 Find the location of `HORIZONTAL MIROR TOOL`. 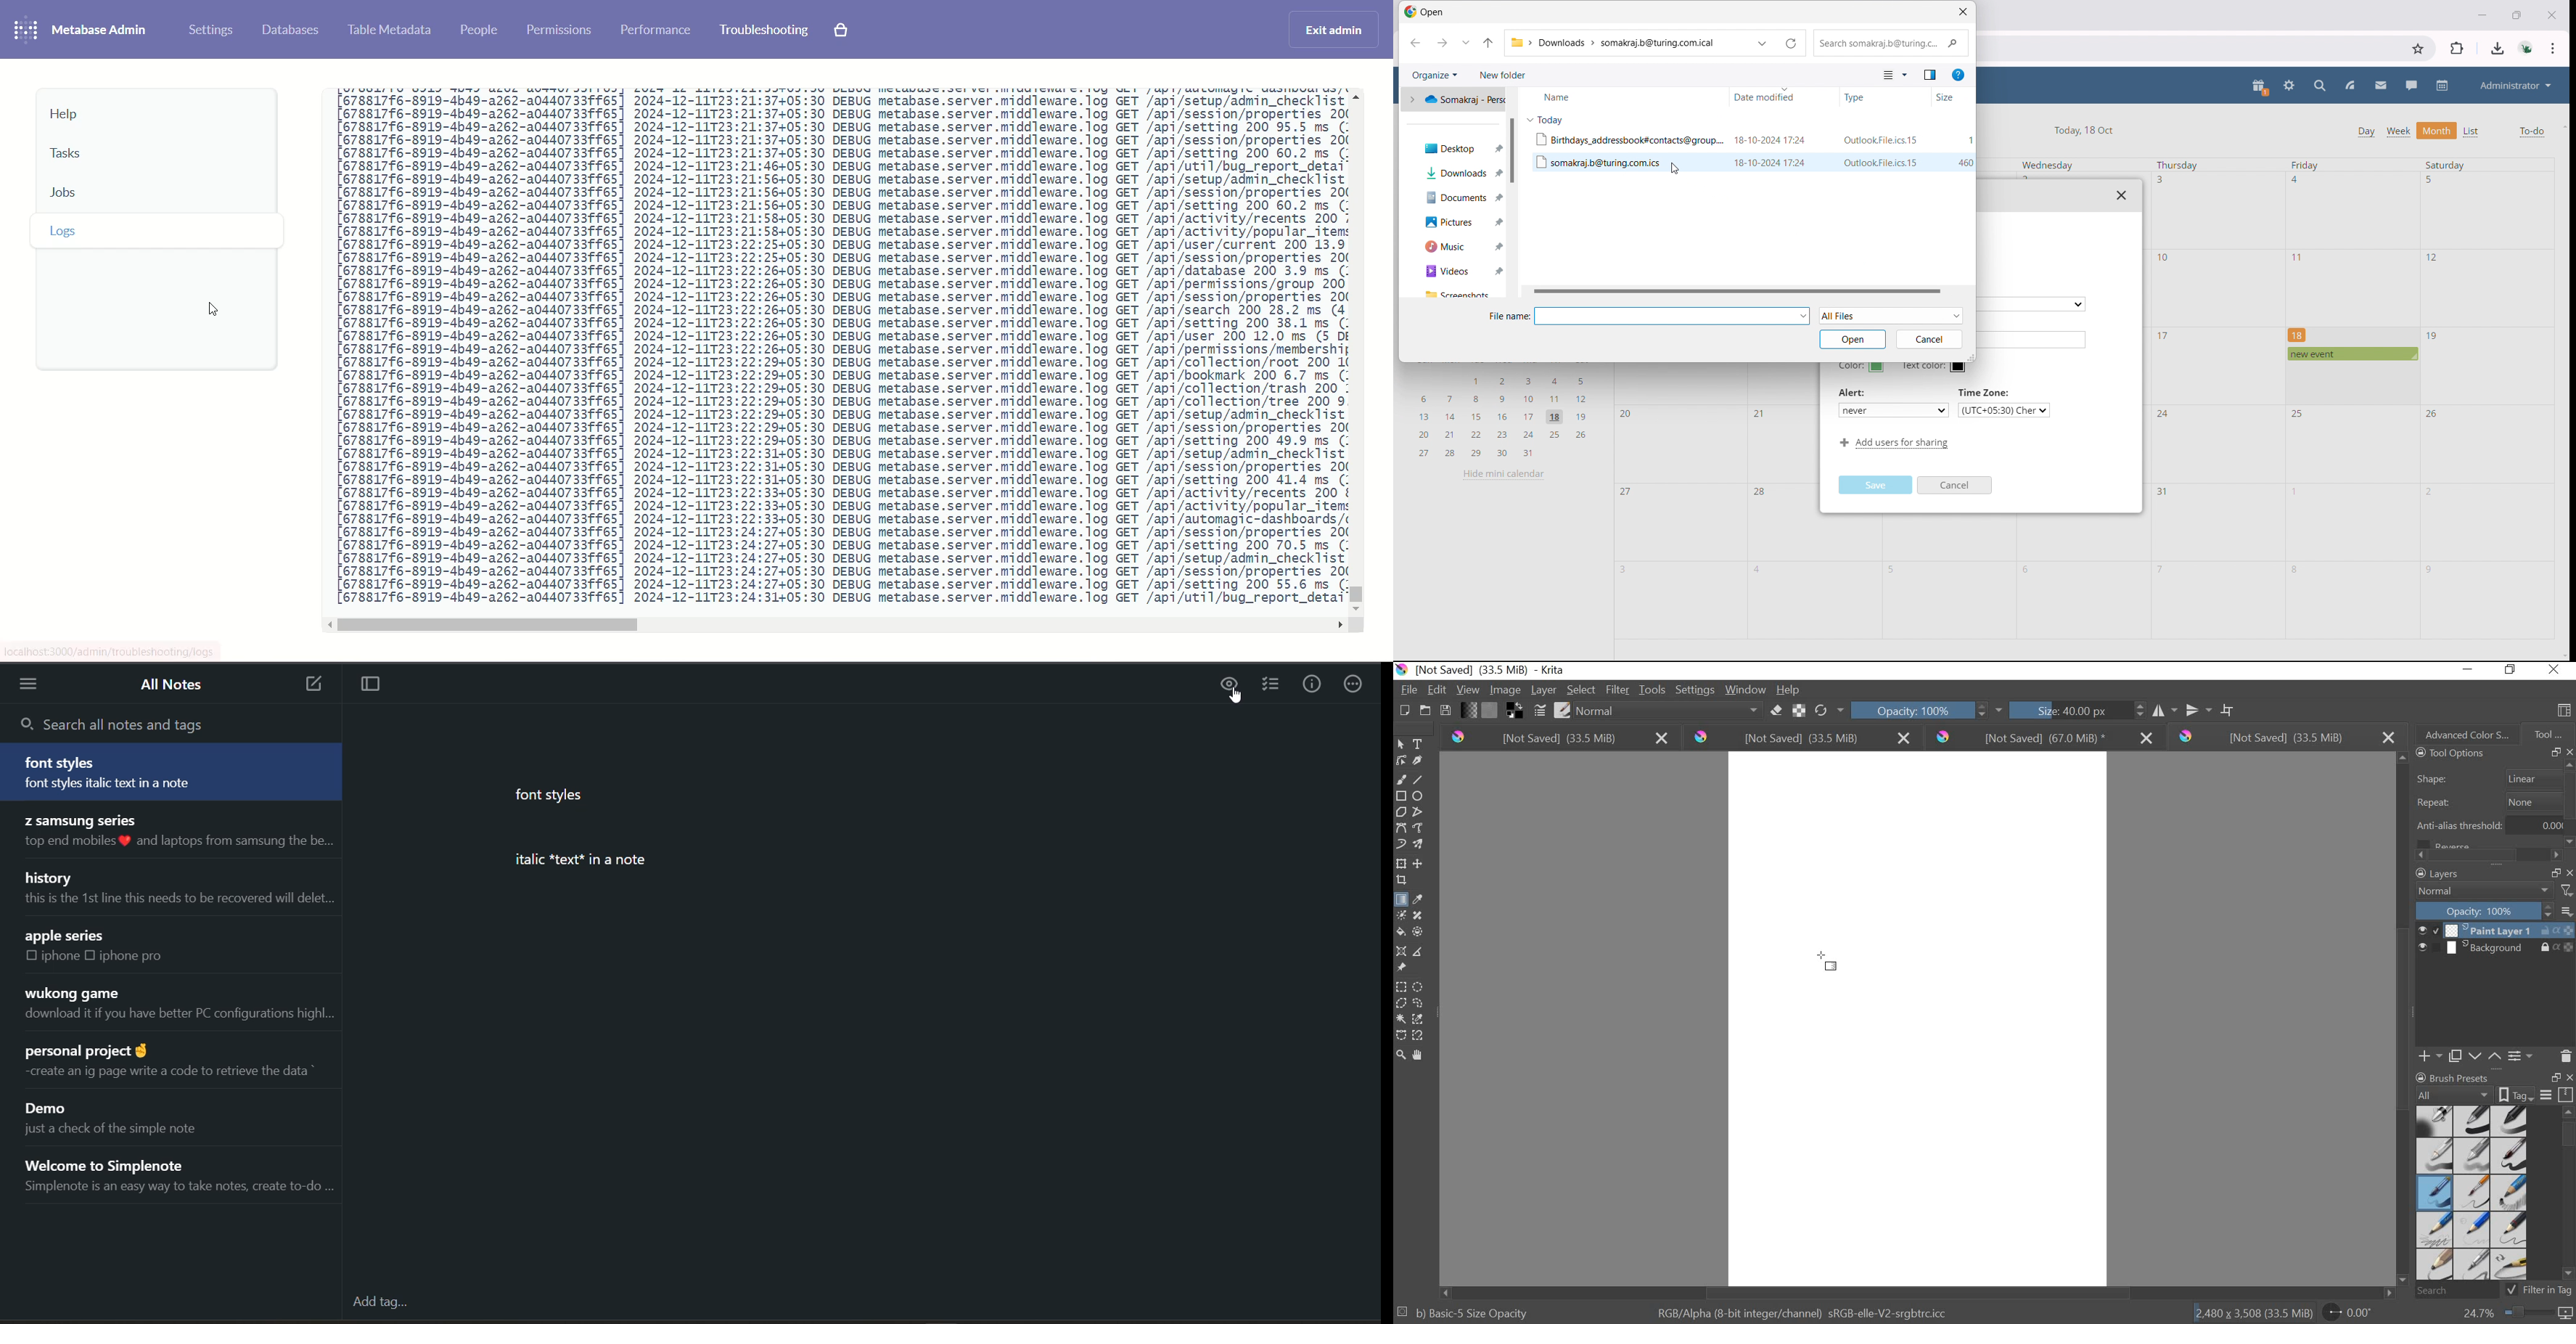

HORIZONTAL MIROR TOOL is located at coordinates (2147, 708).